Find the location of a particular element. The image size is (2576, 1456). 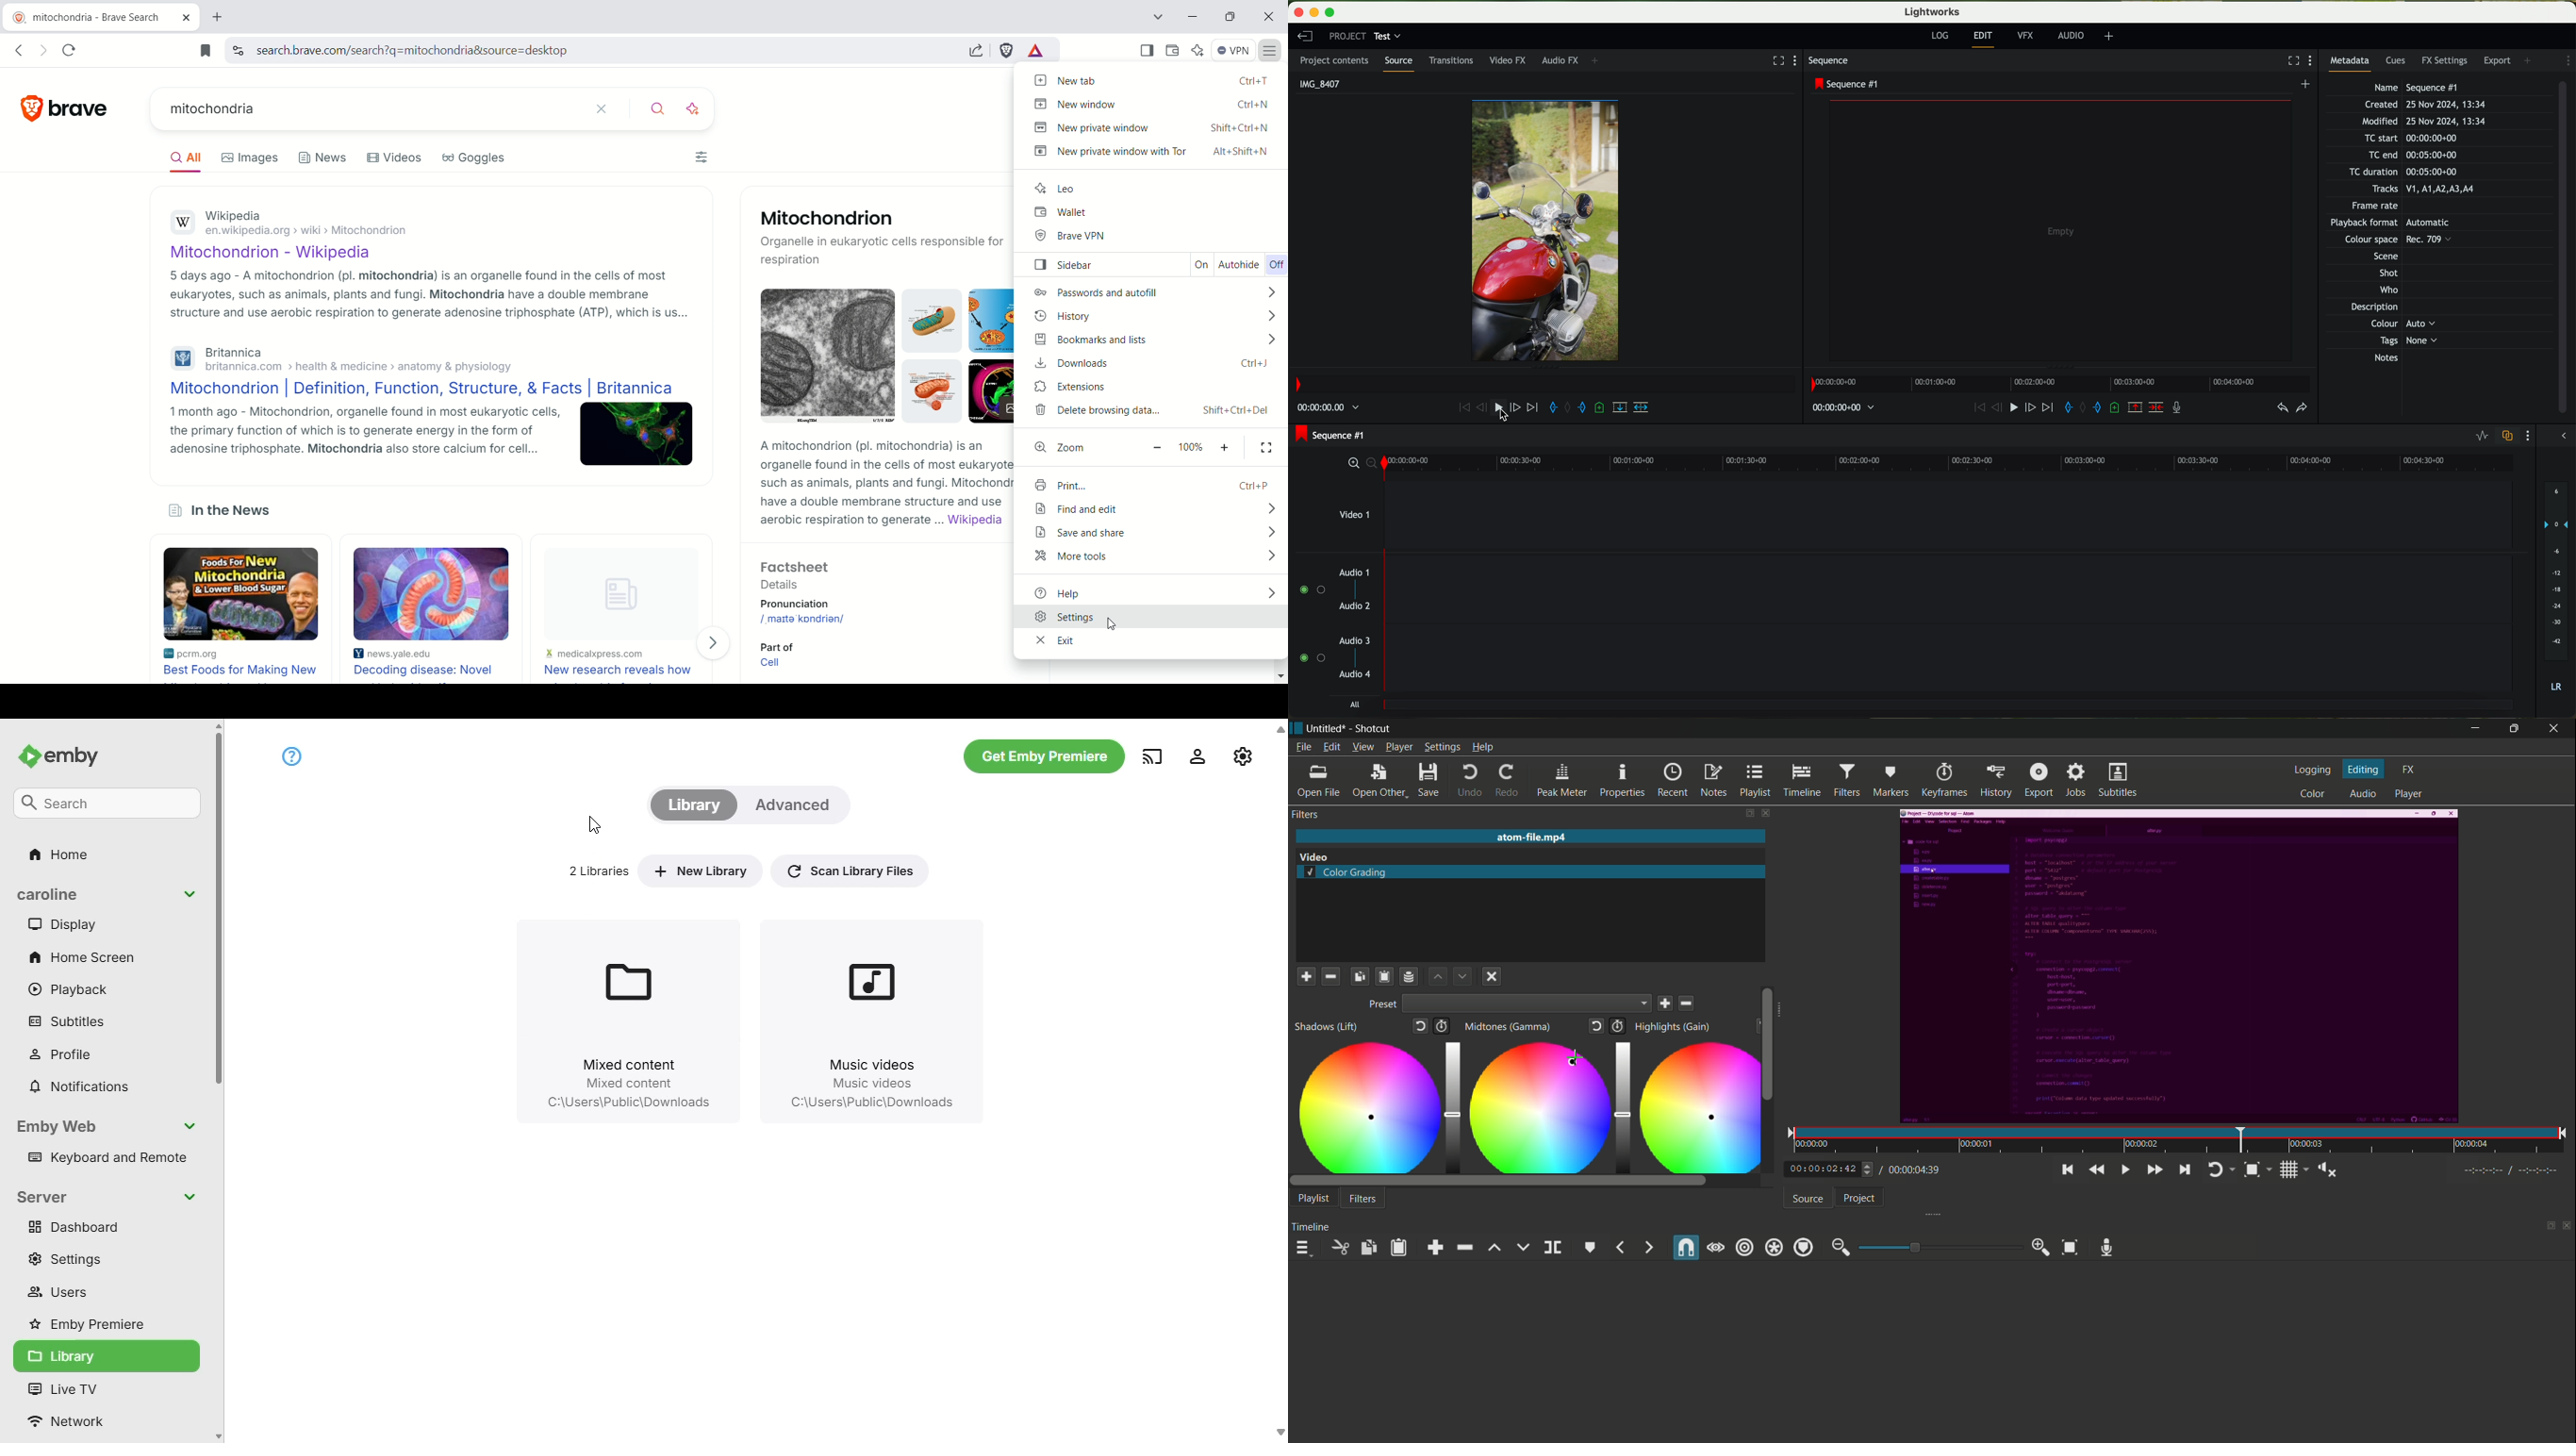

emby premiere is located at coordinates (88, 1323).